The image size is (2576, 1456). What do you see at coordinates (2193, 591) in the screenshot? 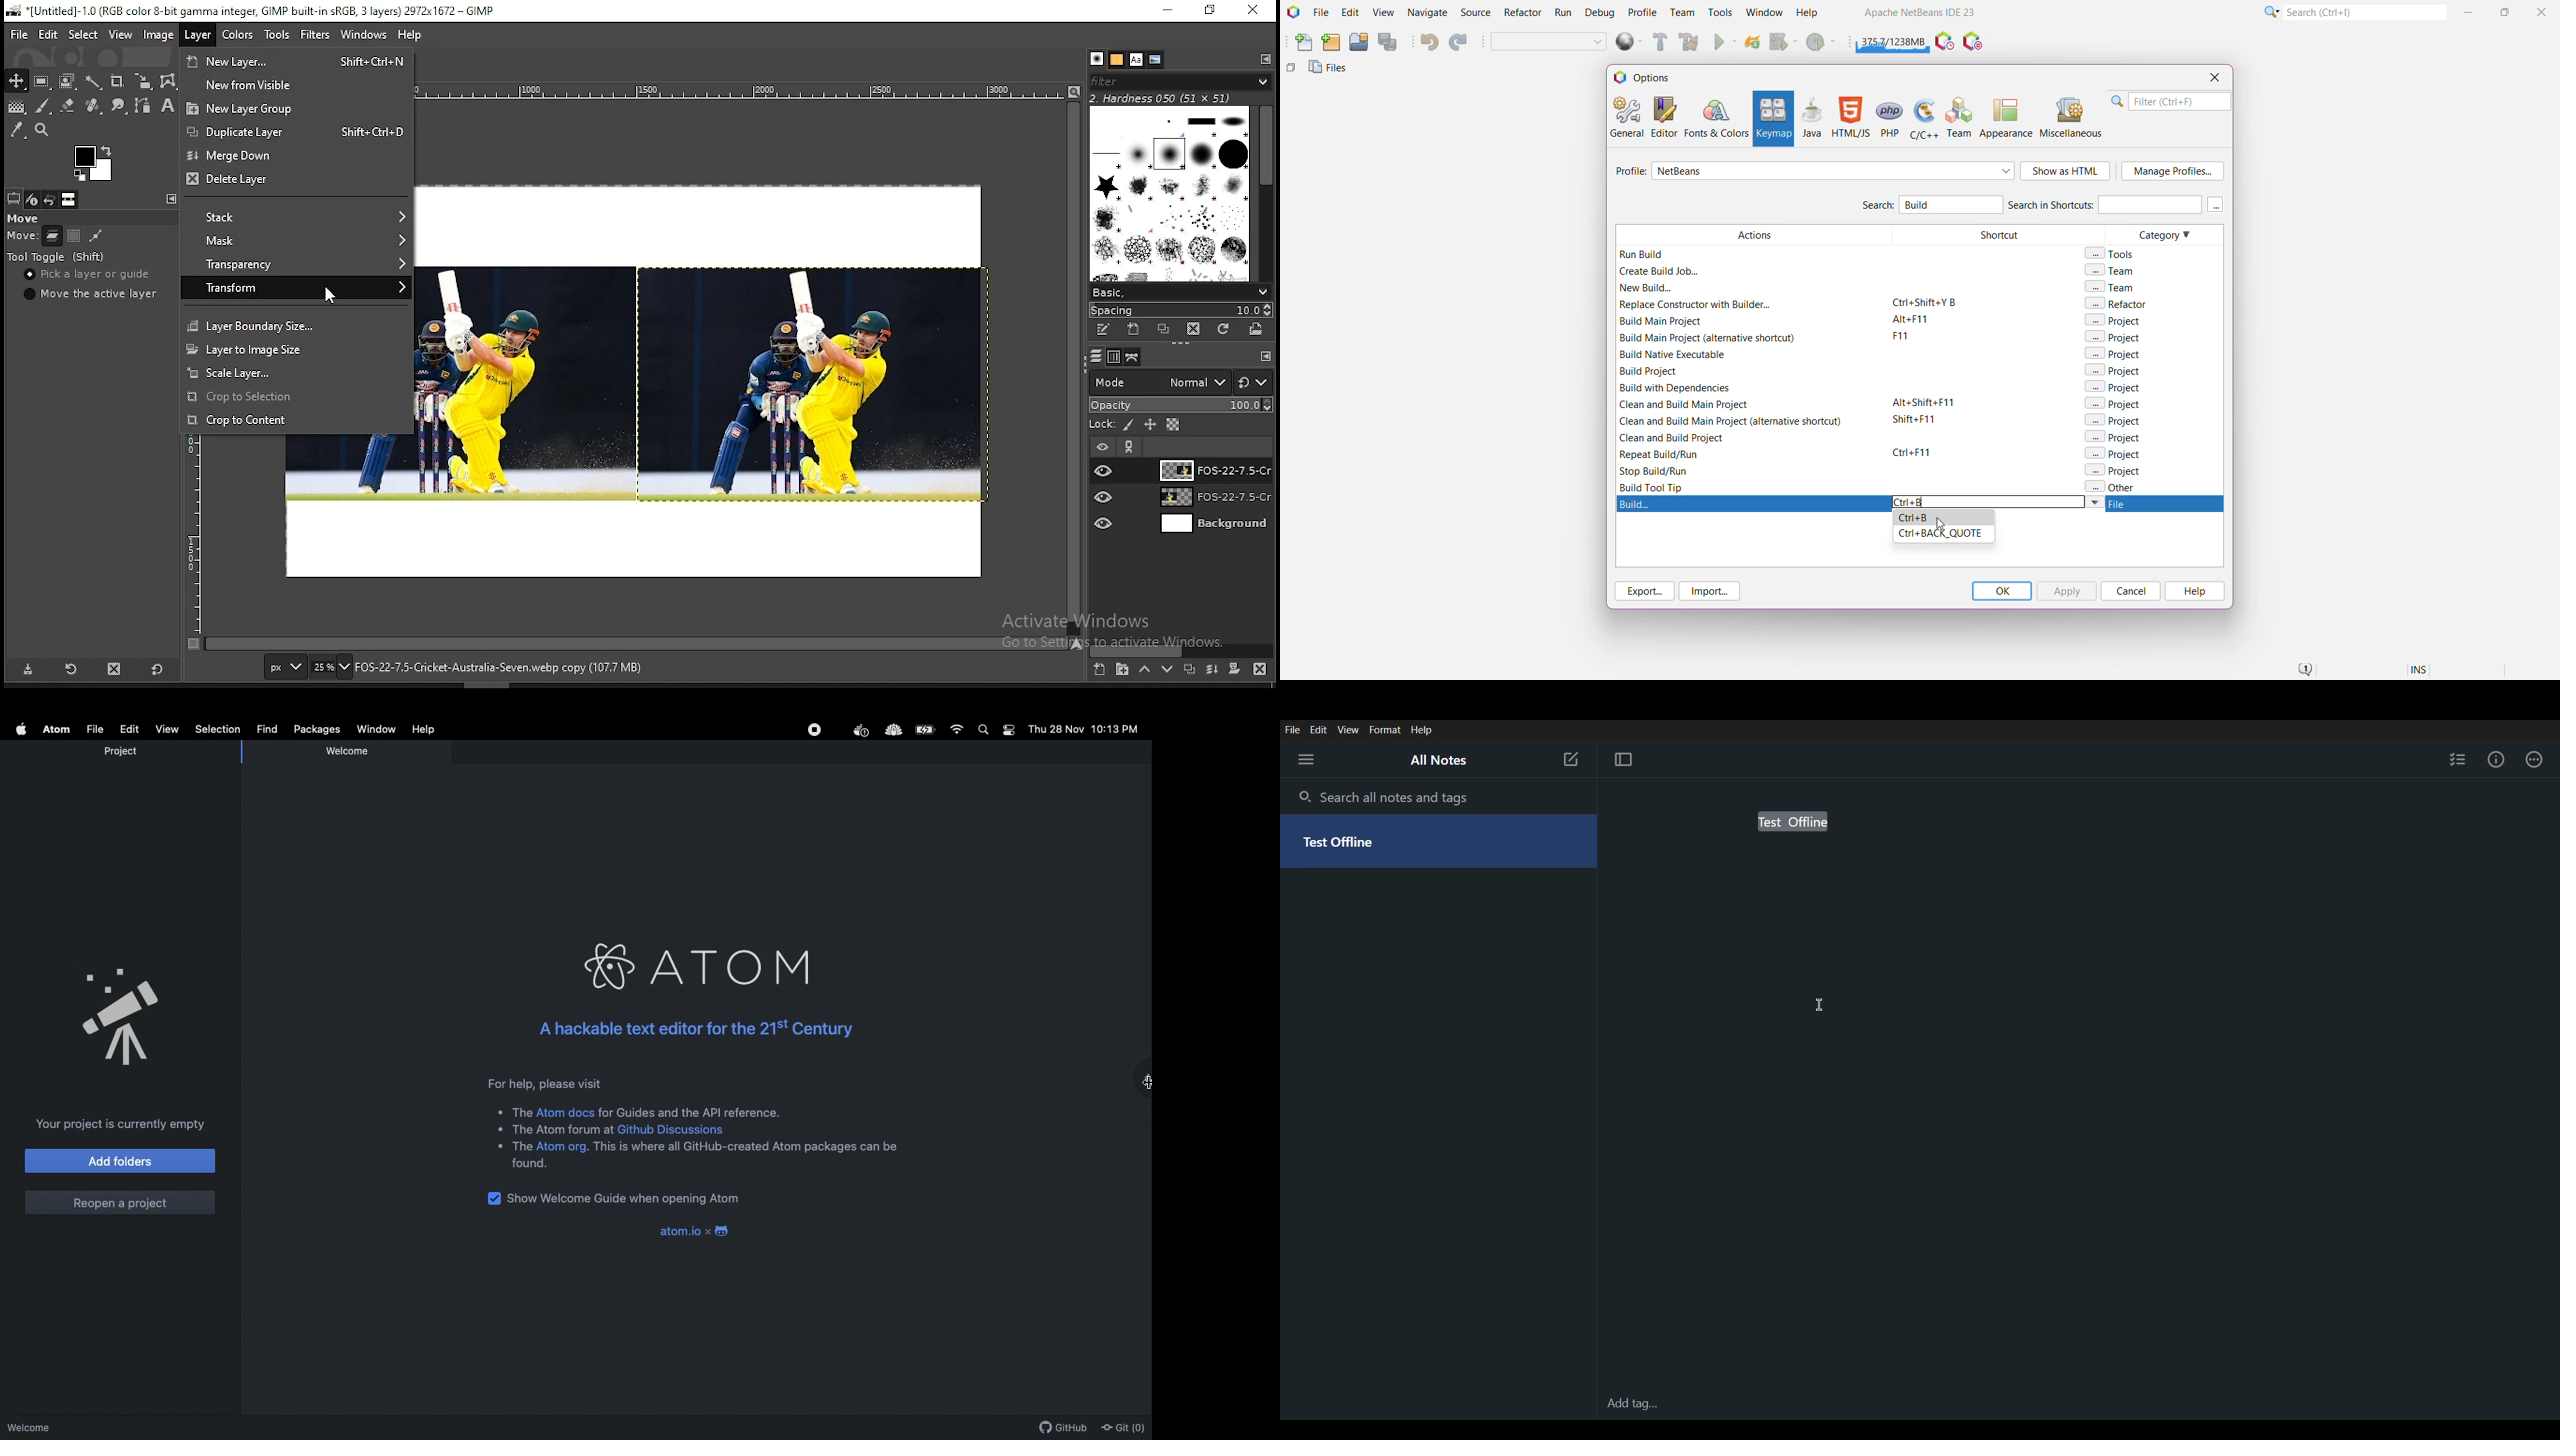
I see `Help` at bounding box center [2193, 591].